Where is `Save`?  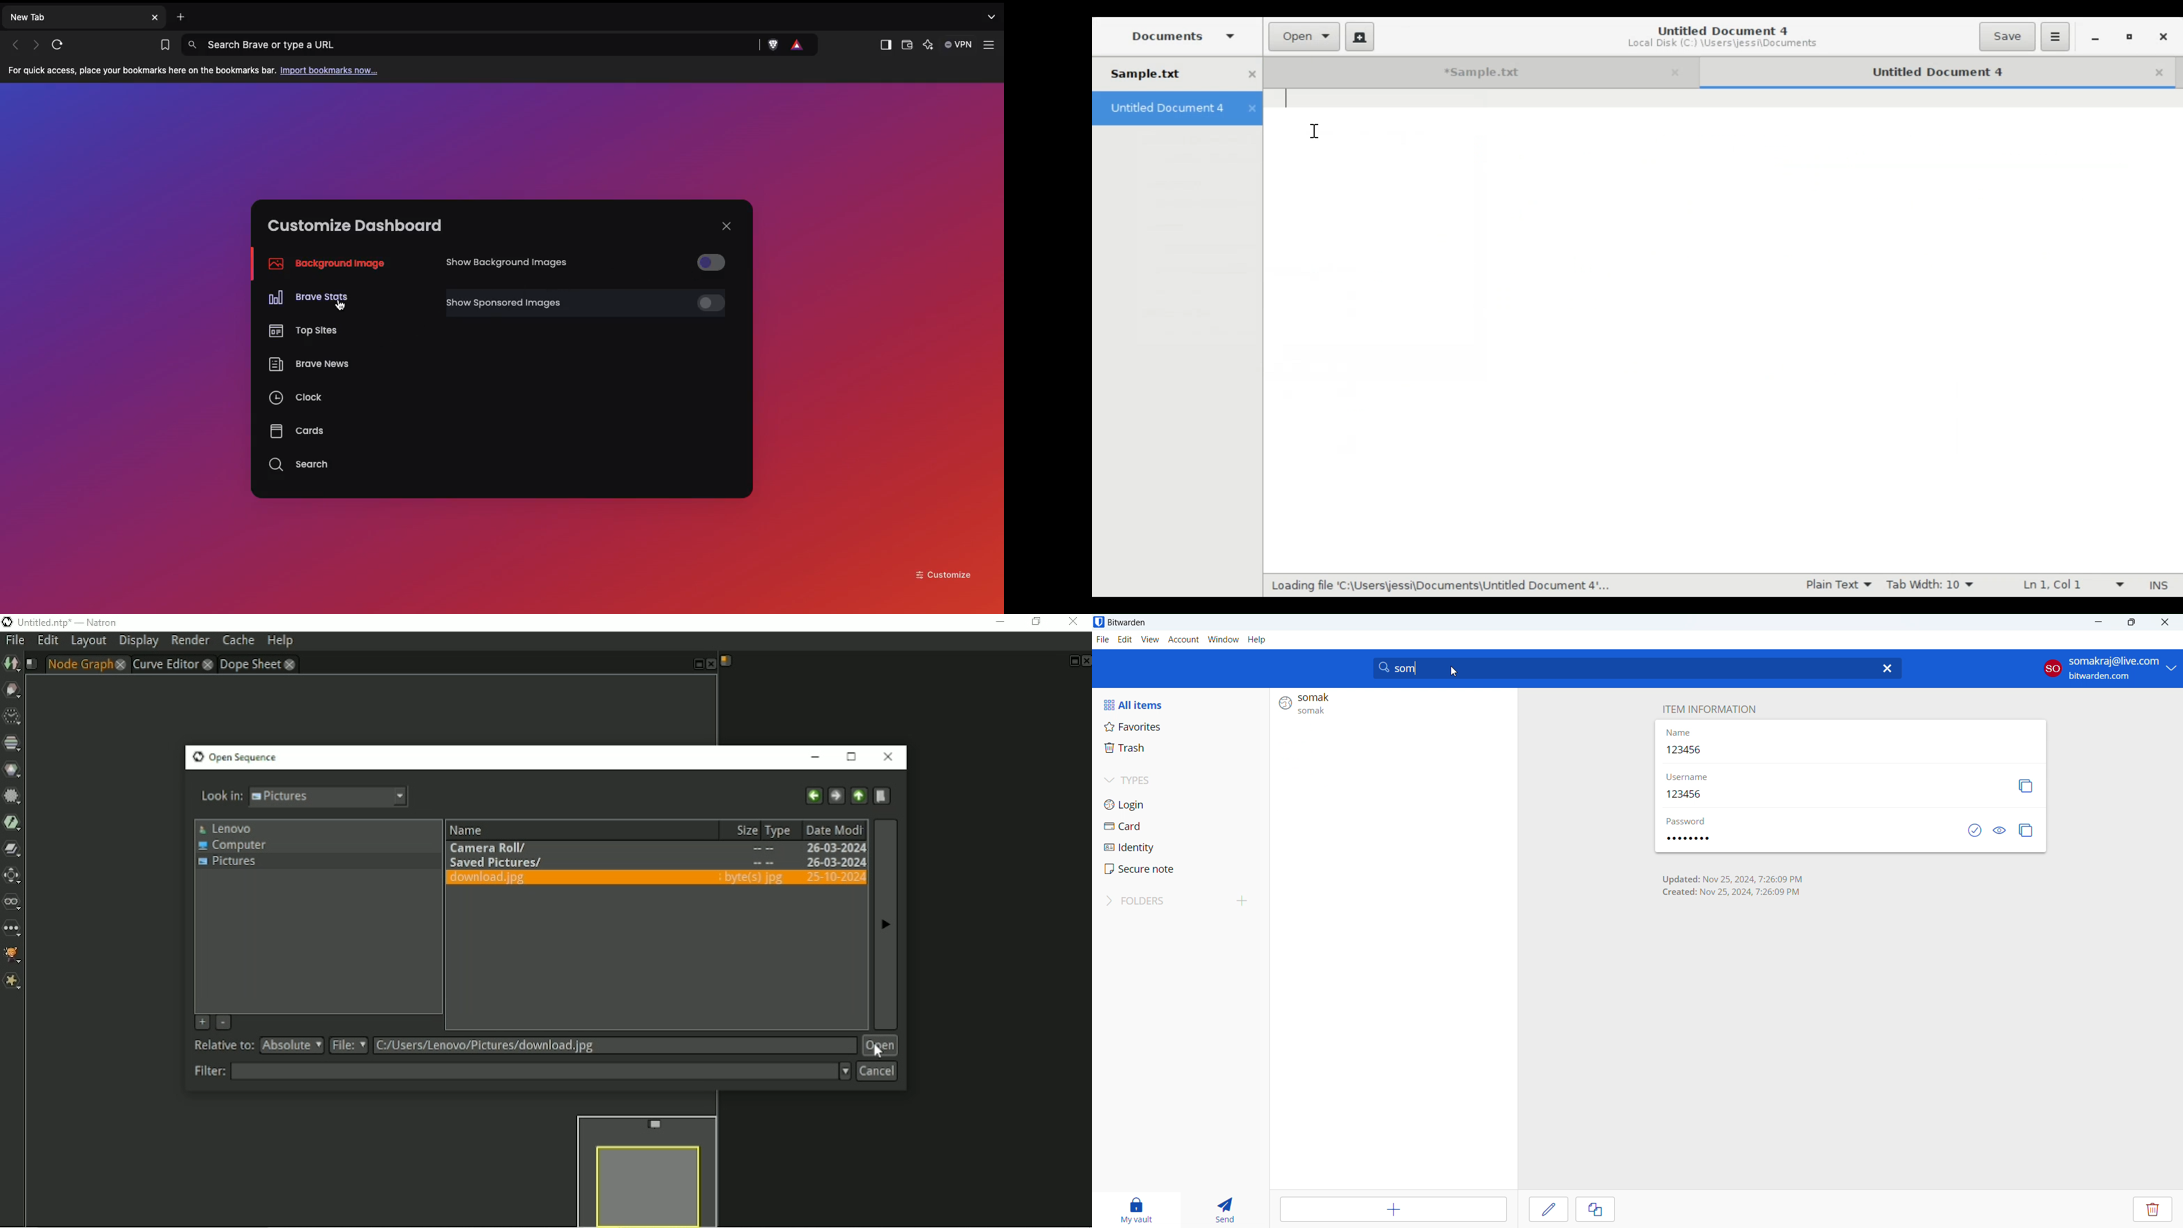
Save is located at coordinates (2007, 37).